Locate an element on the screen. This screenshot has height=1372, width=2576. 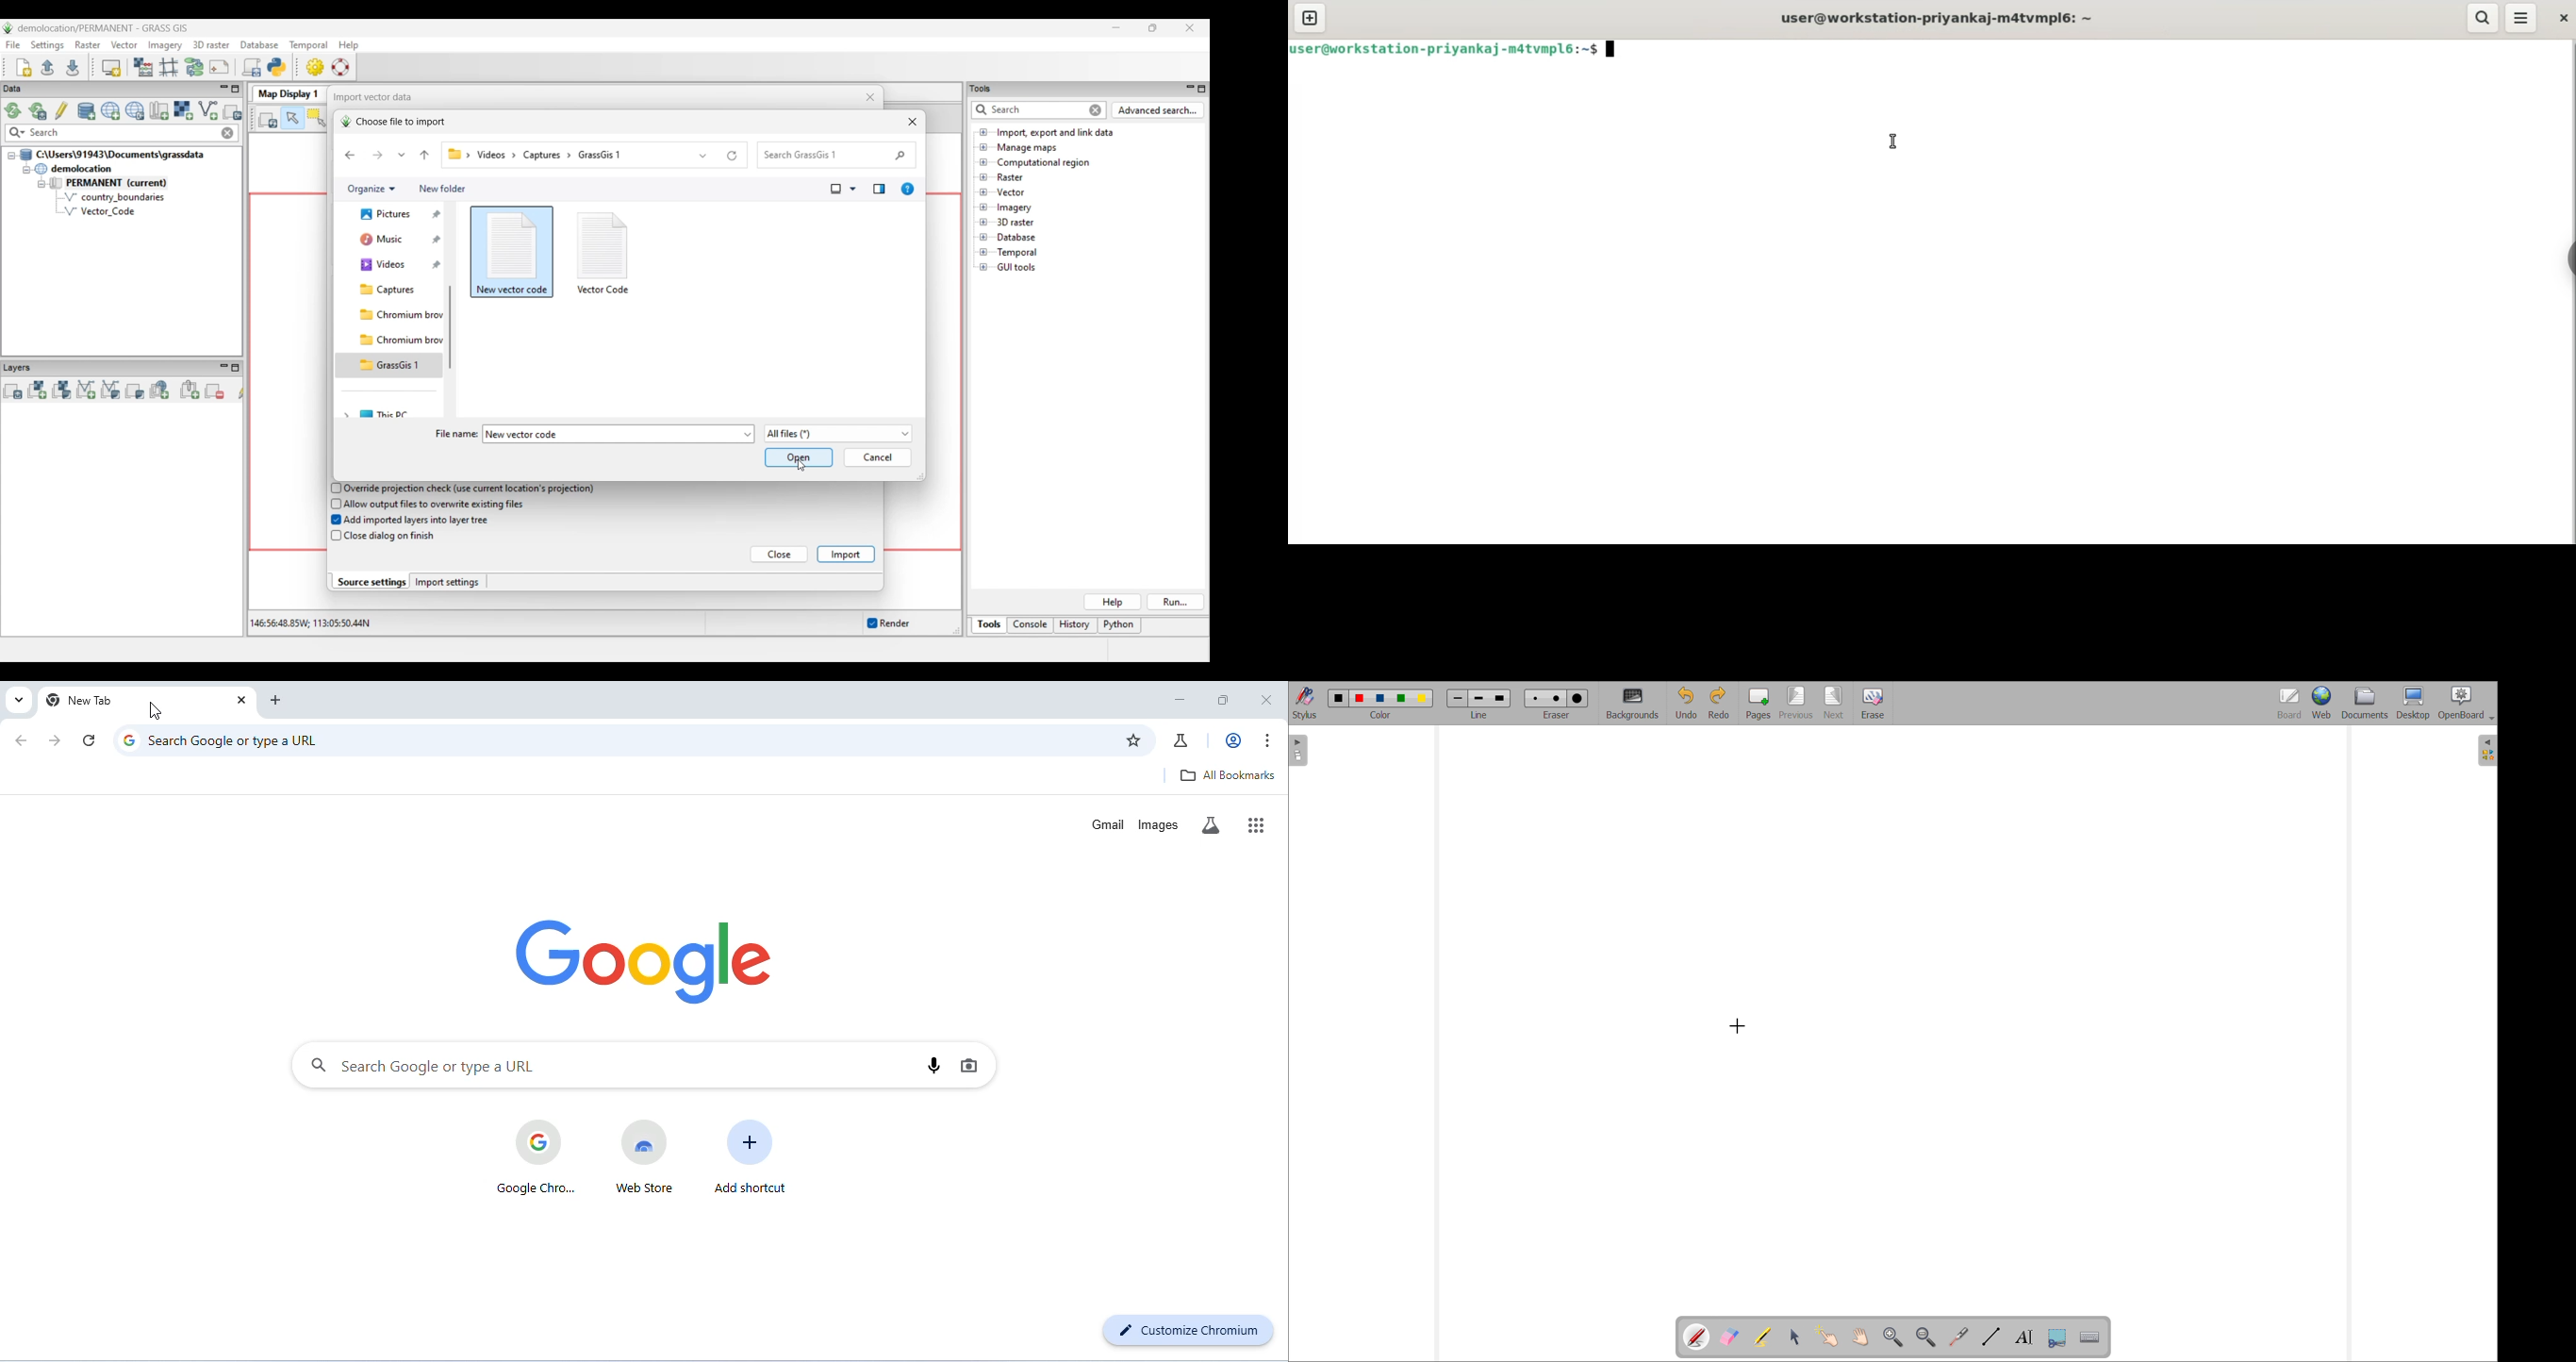
minimize is located at coordinates (1180, 700).